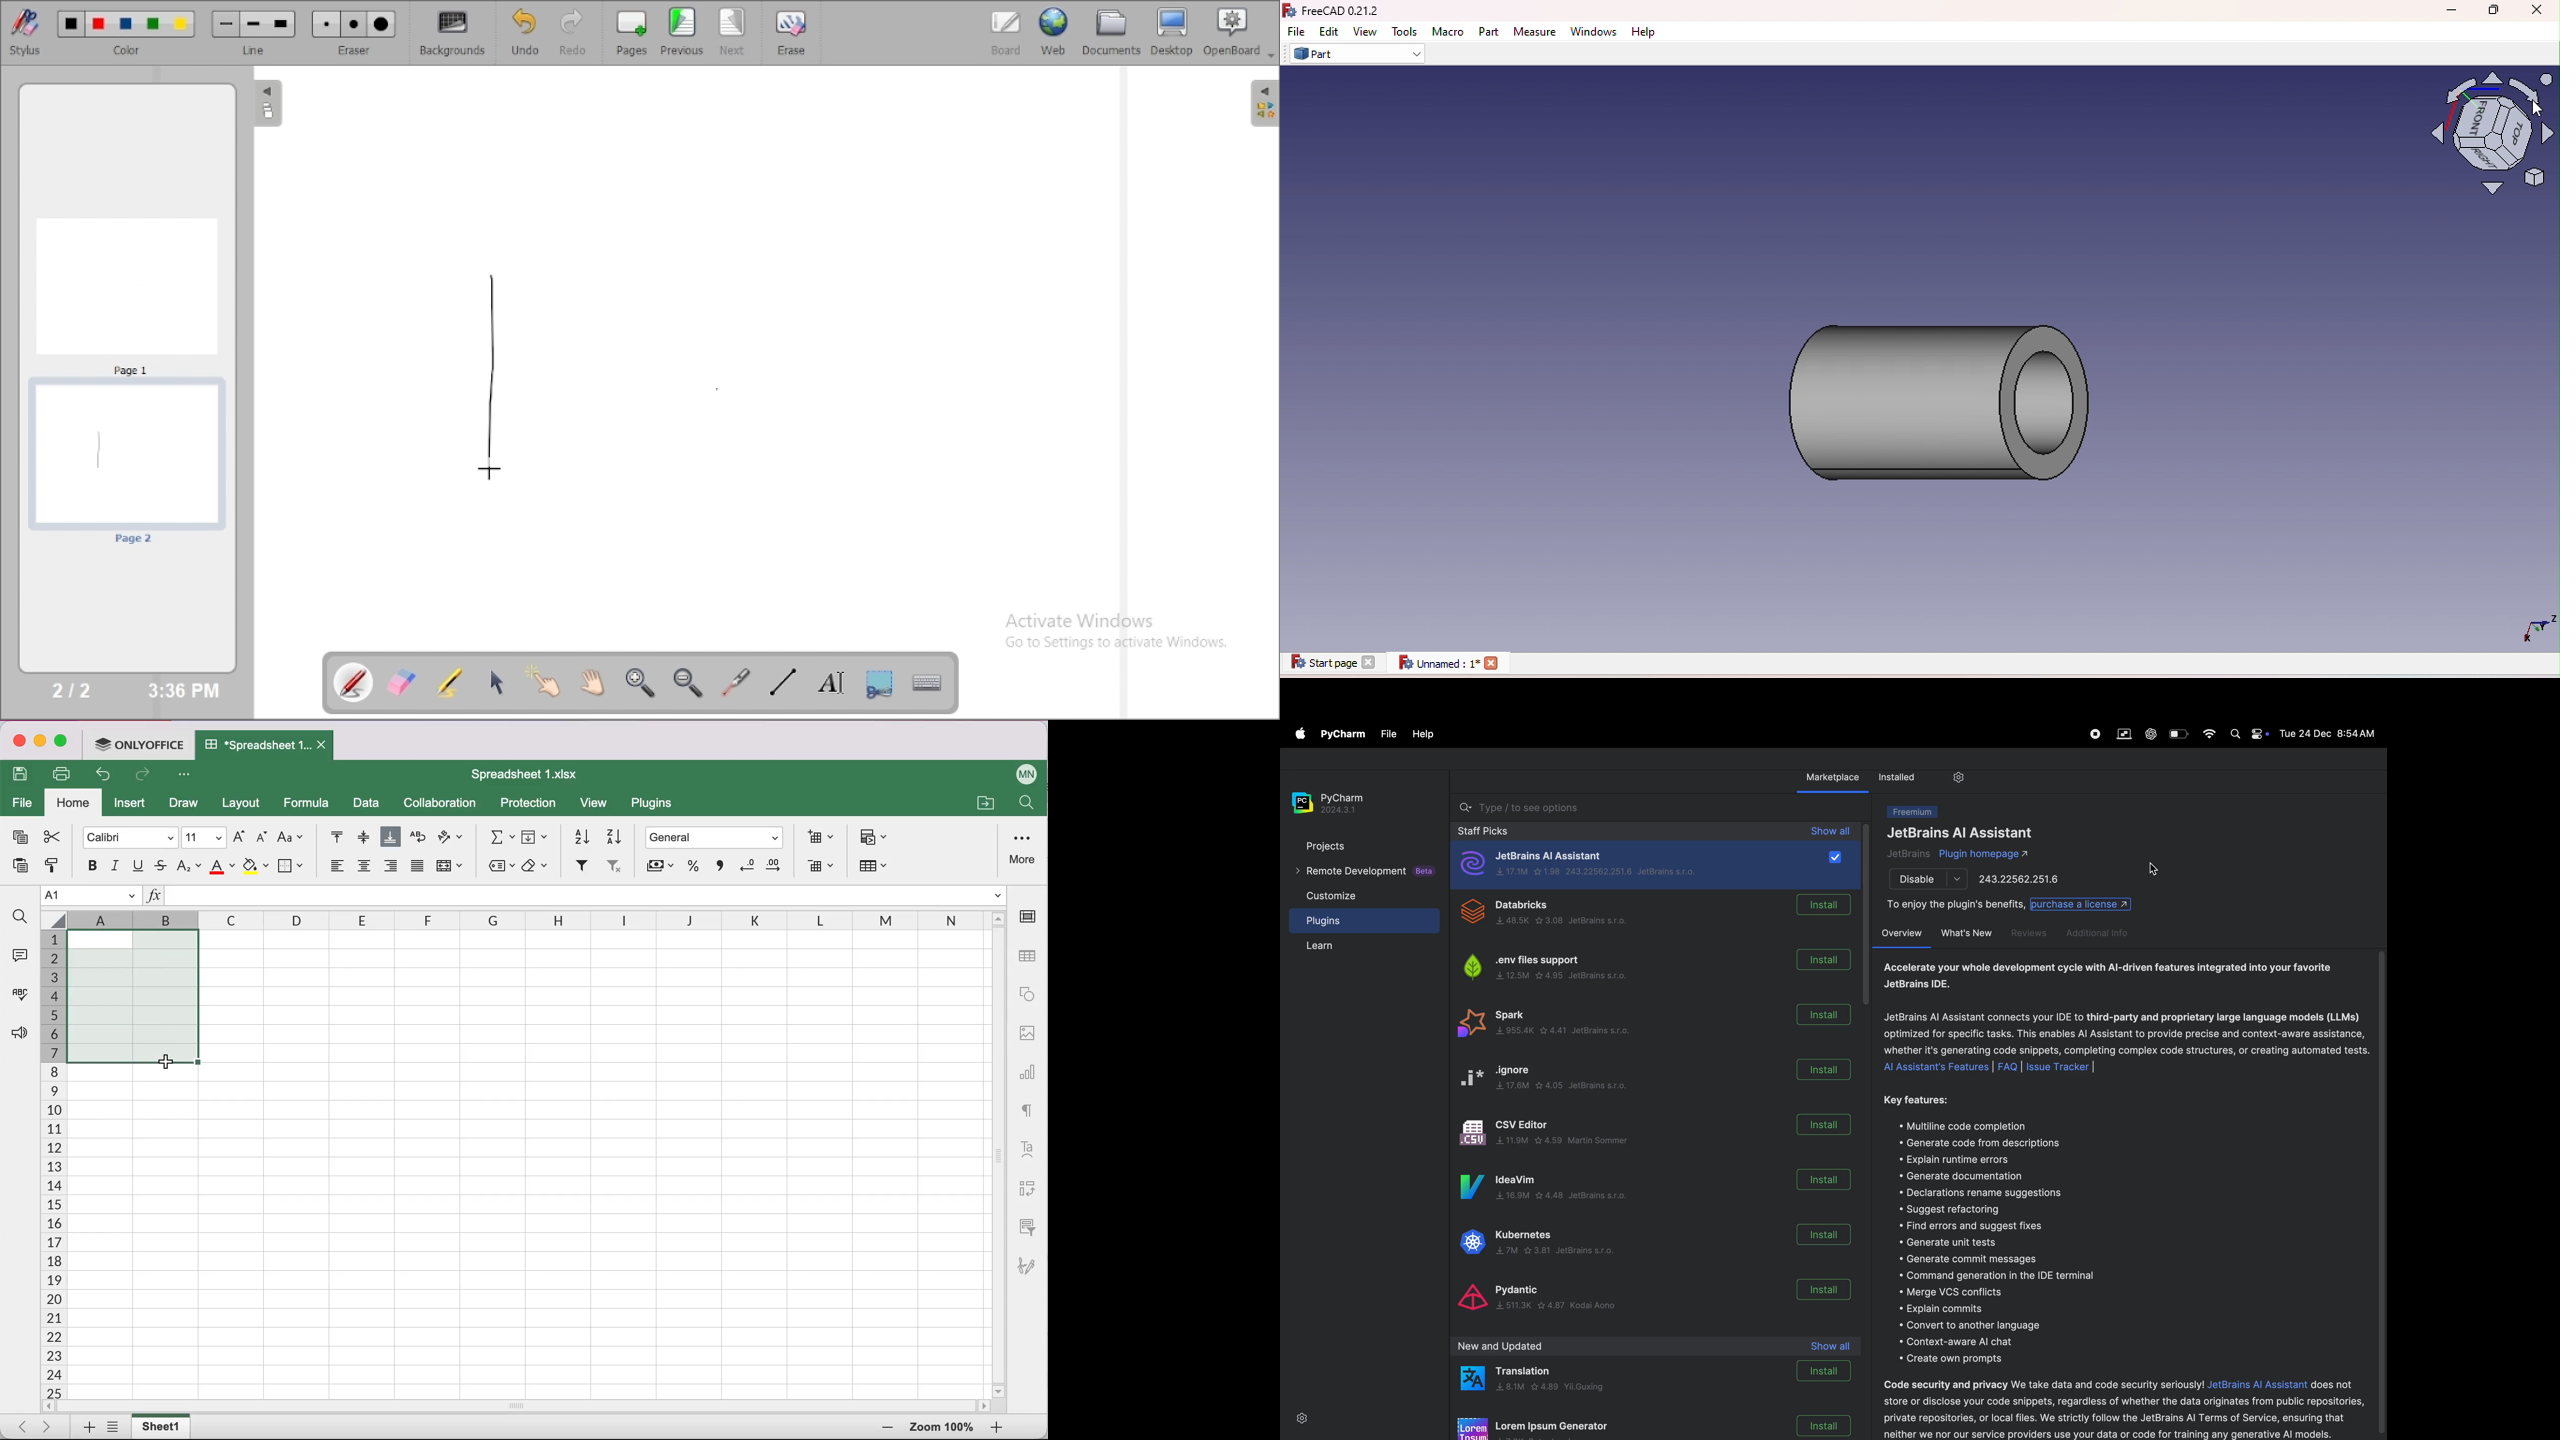  What do you see at coordinates (875, 838) in the screenshot?
I see `conditional formatting` at bounding box center [875, 838].